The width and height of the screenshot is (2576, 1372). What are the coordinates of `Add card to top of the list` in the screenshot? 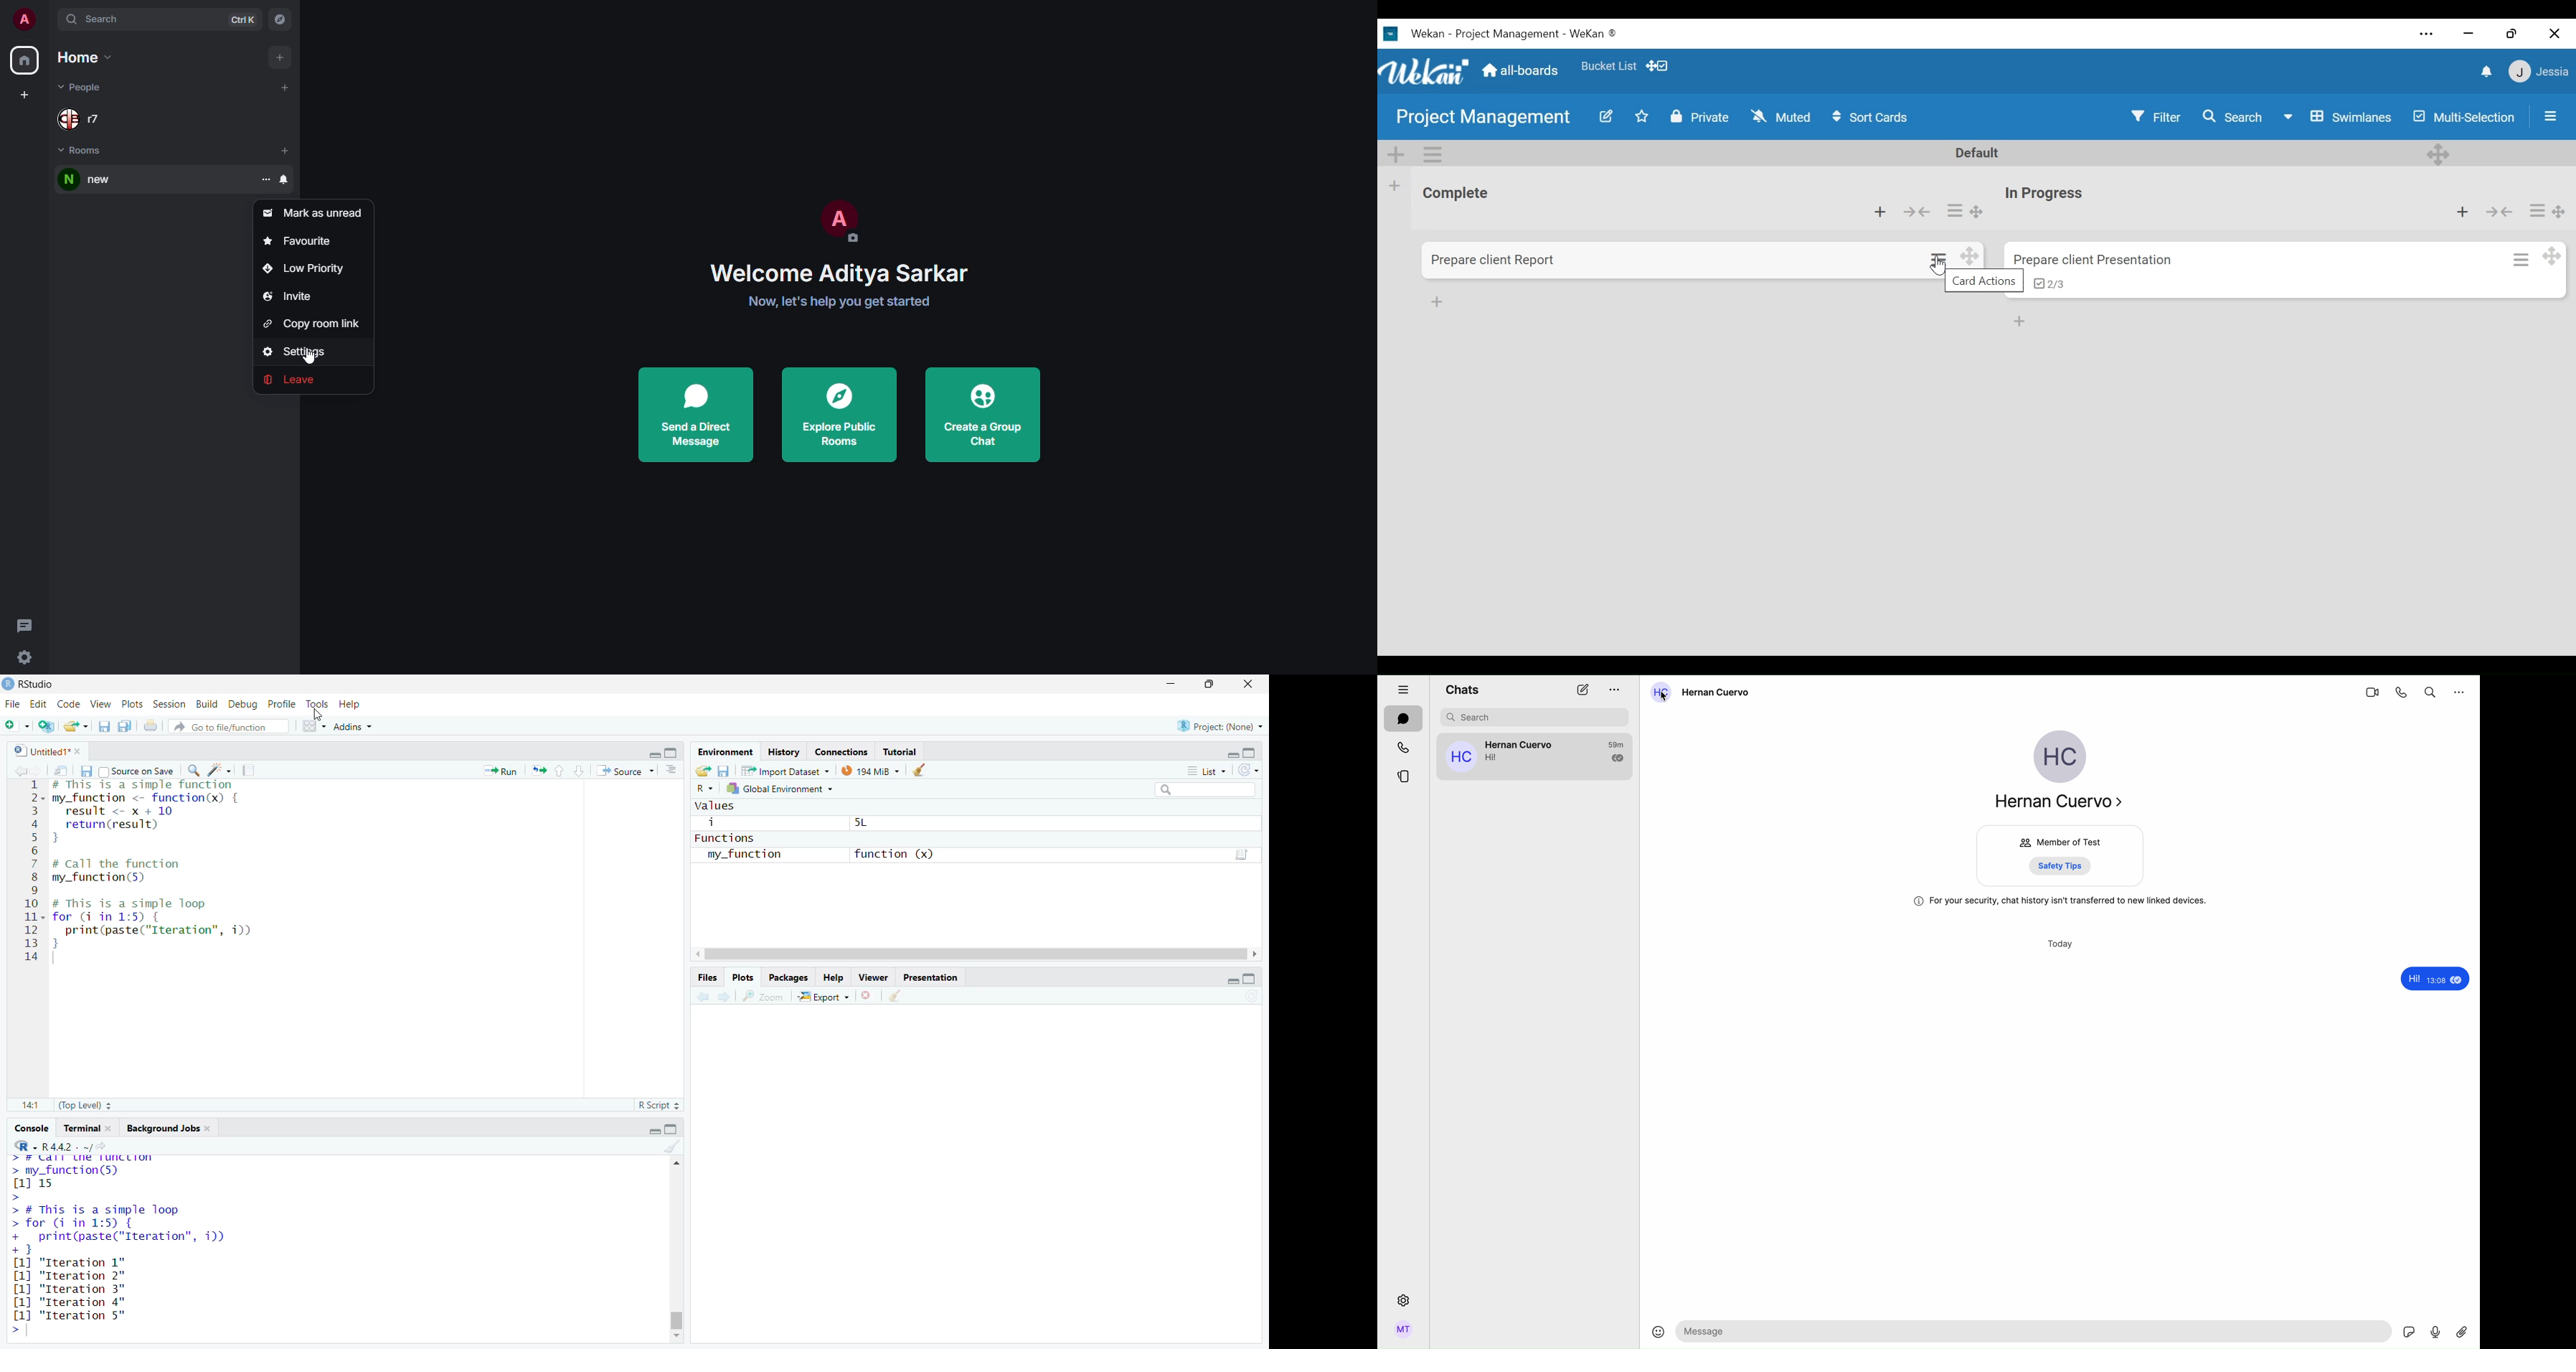 It's located at (1879, 212).